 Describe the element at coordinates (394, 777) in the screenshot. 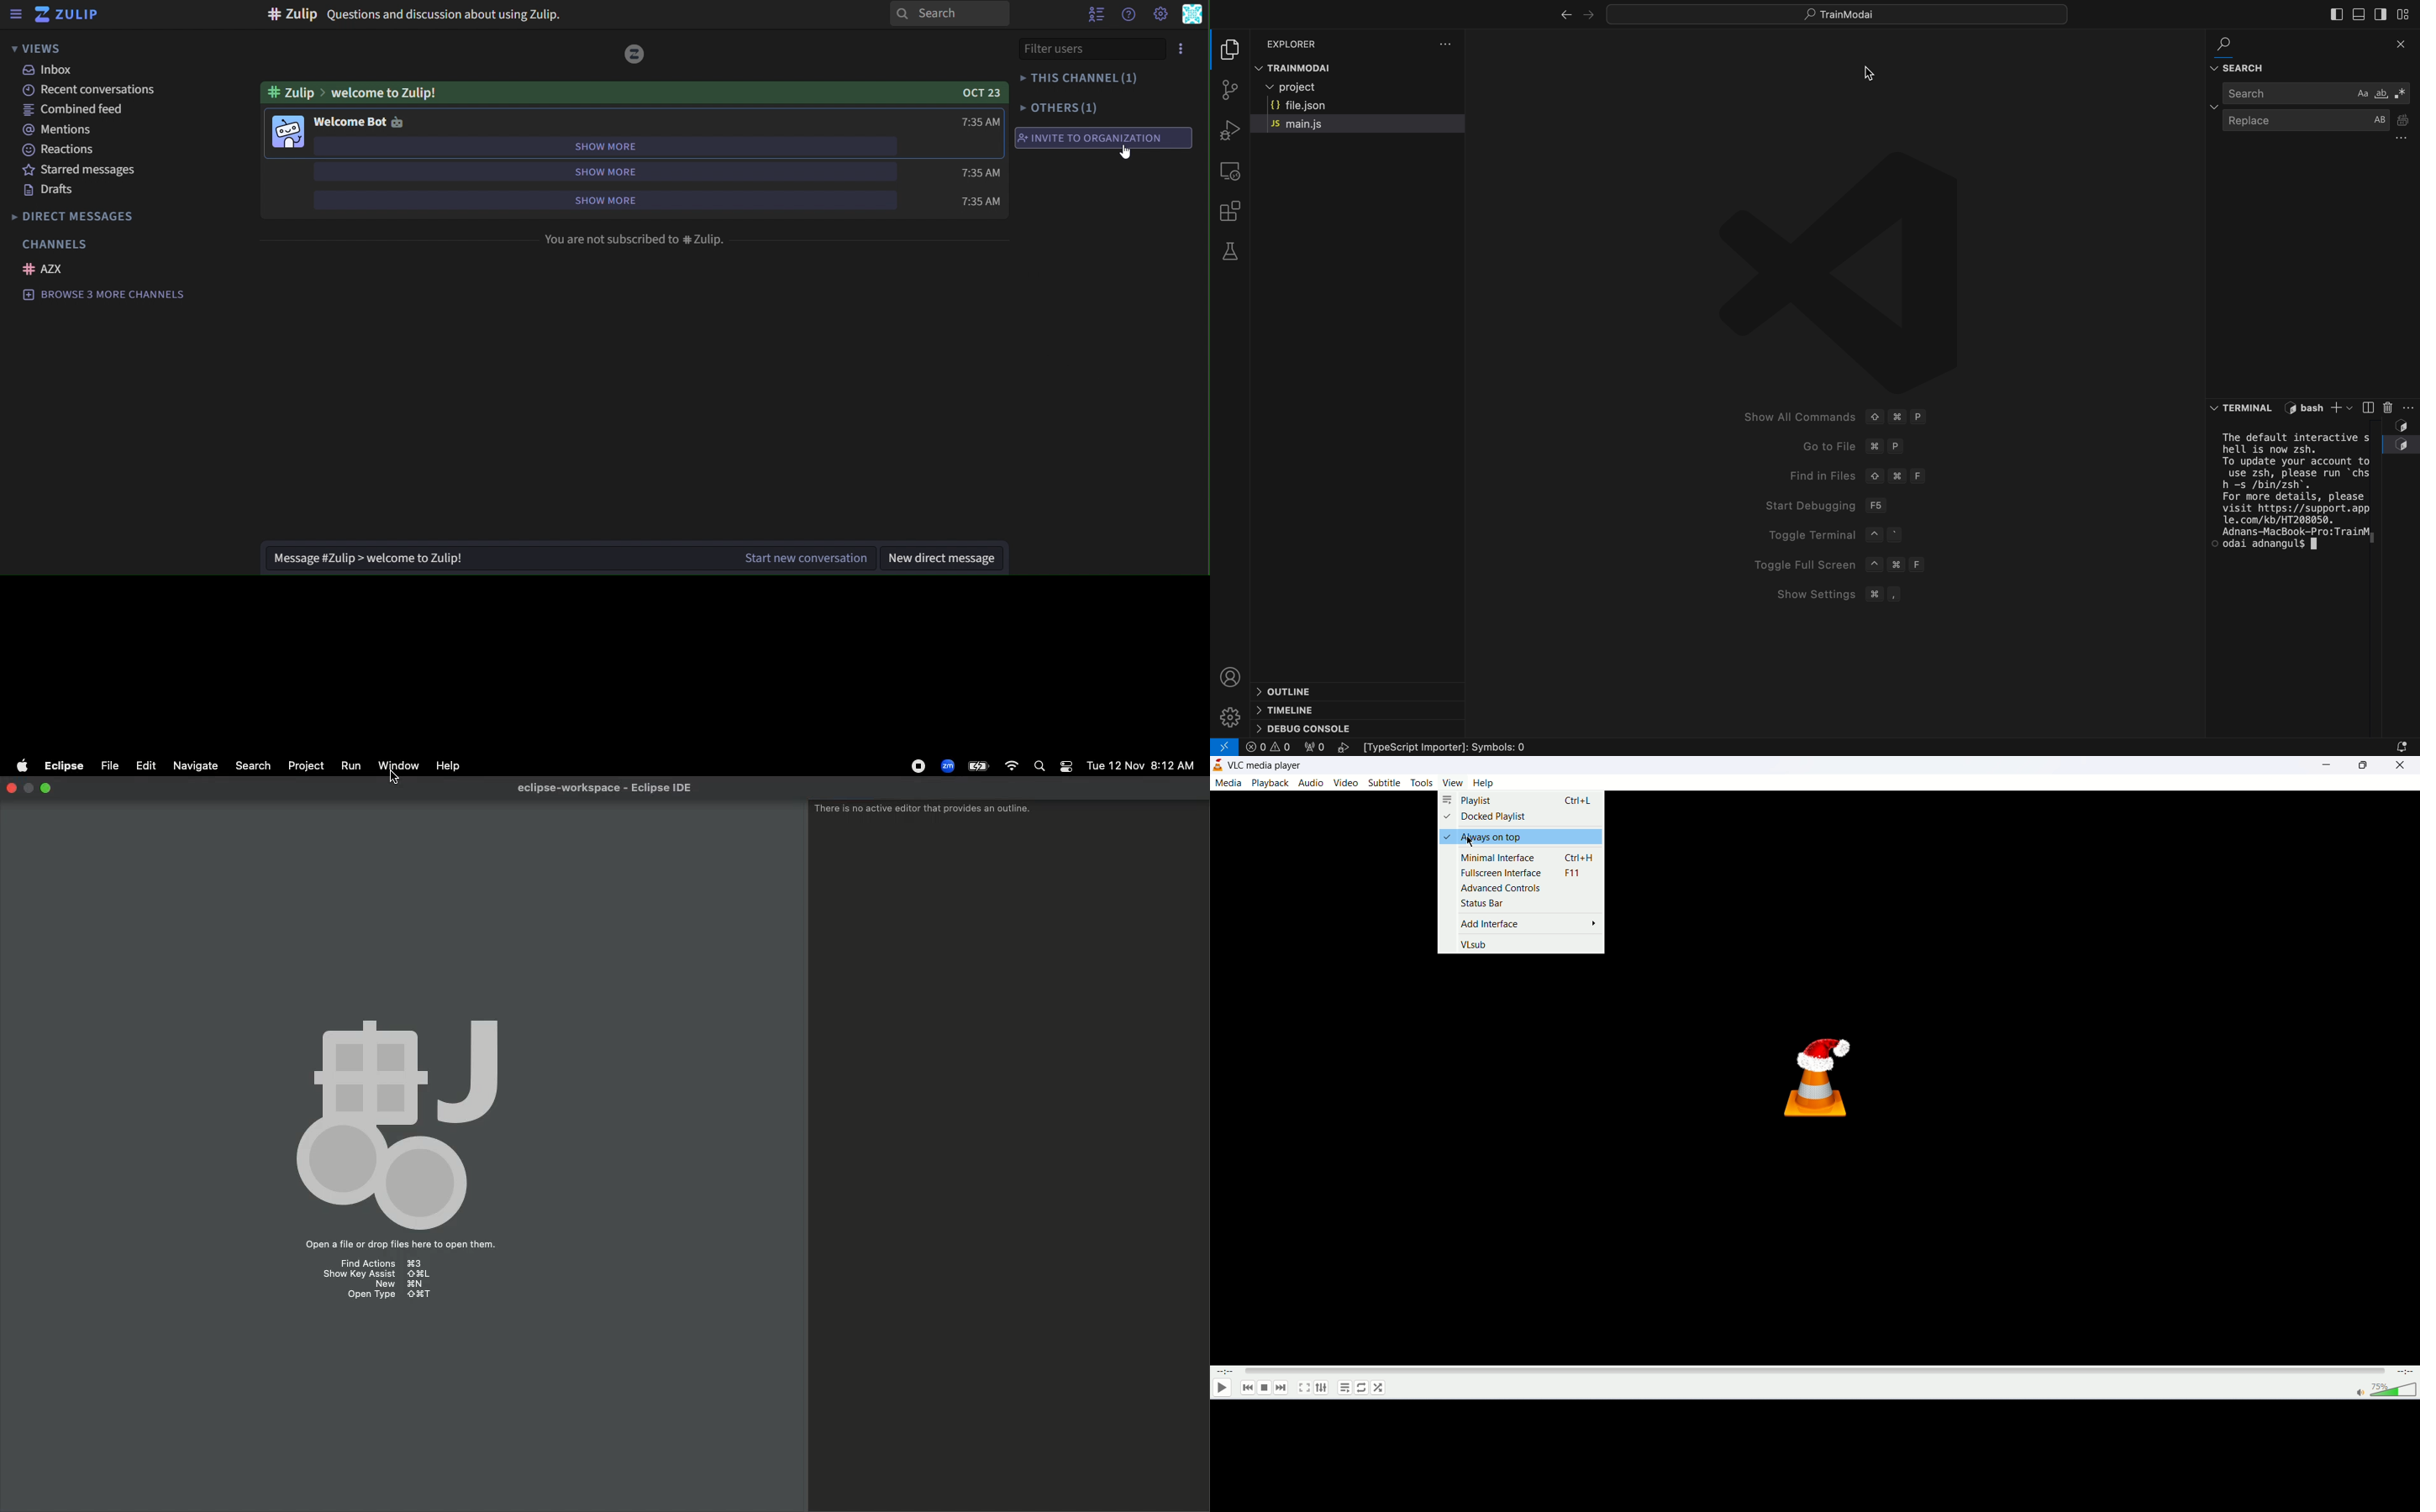

I see `cursor` at that location.